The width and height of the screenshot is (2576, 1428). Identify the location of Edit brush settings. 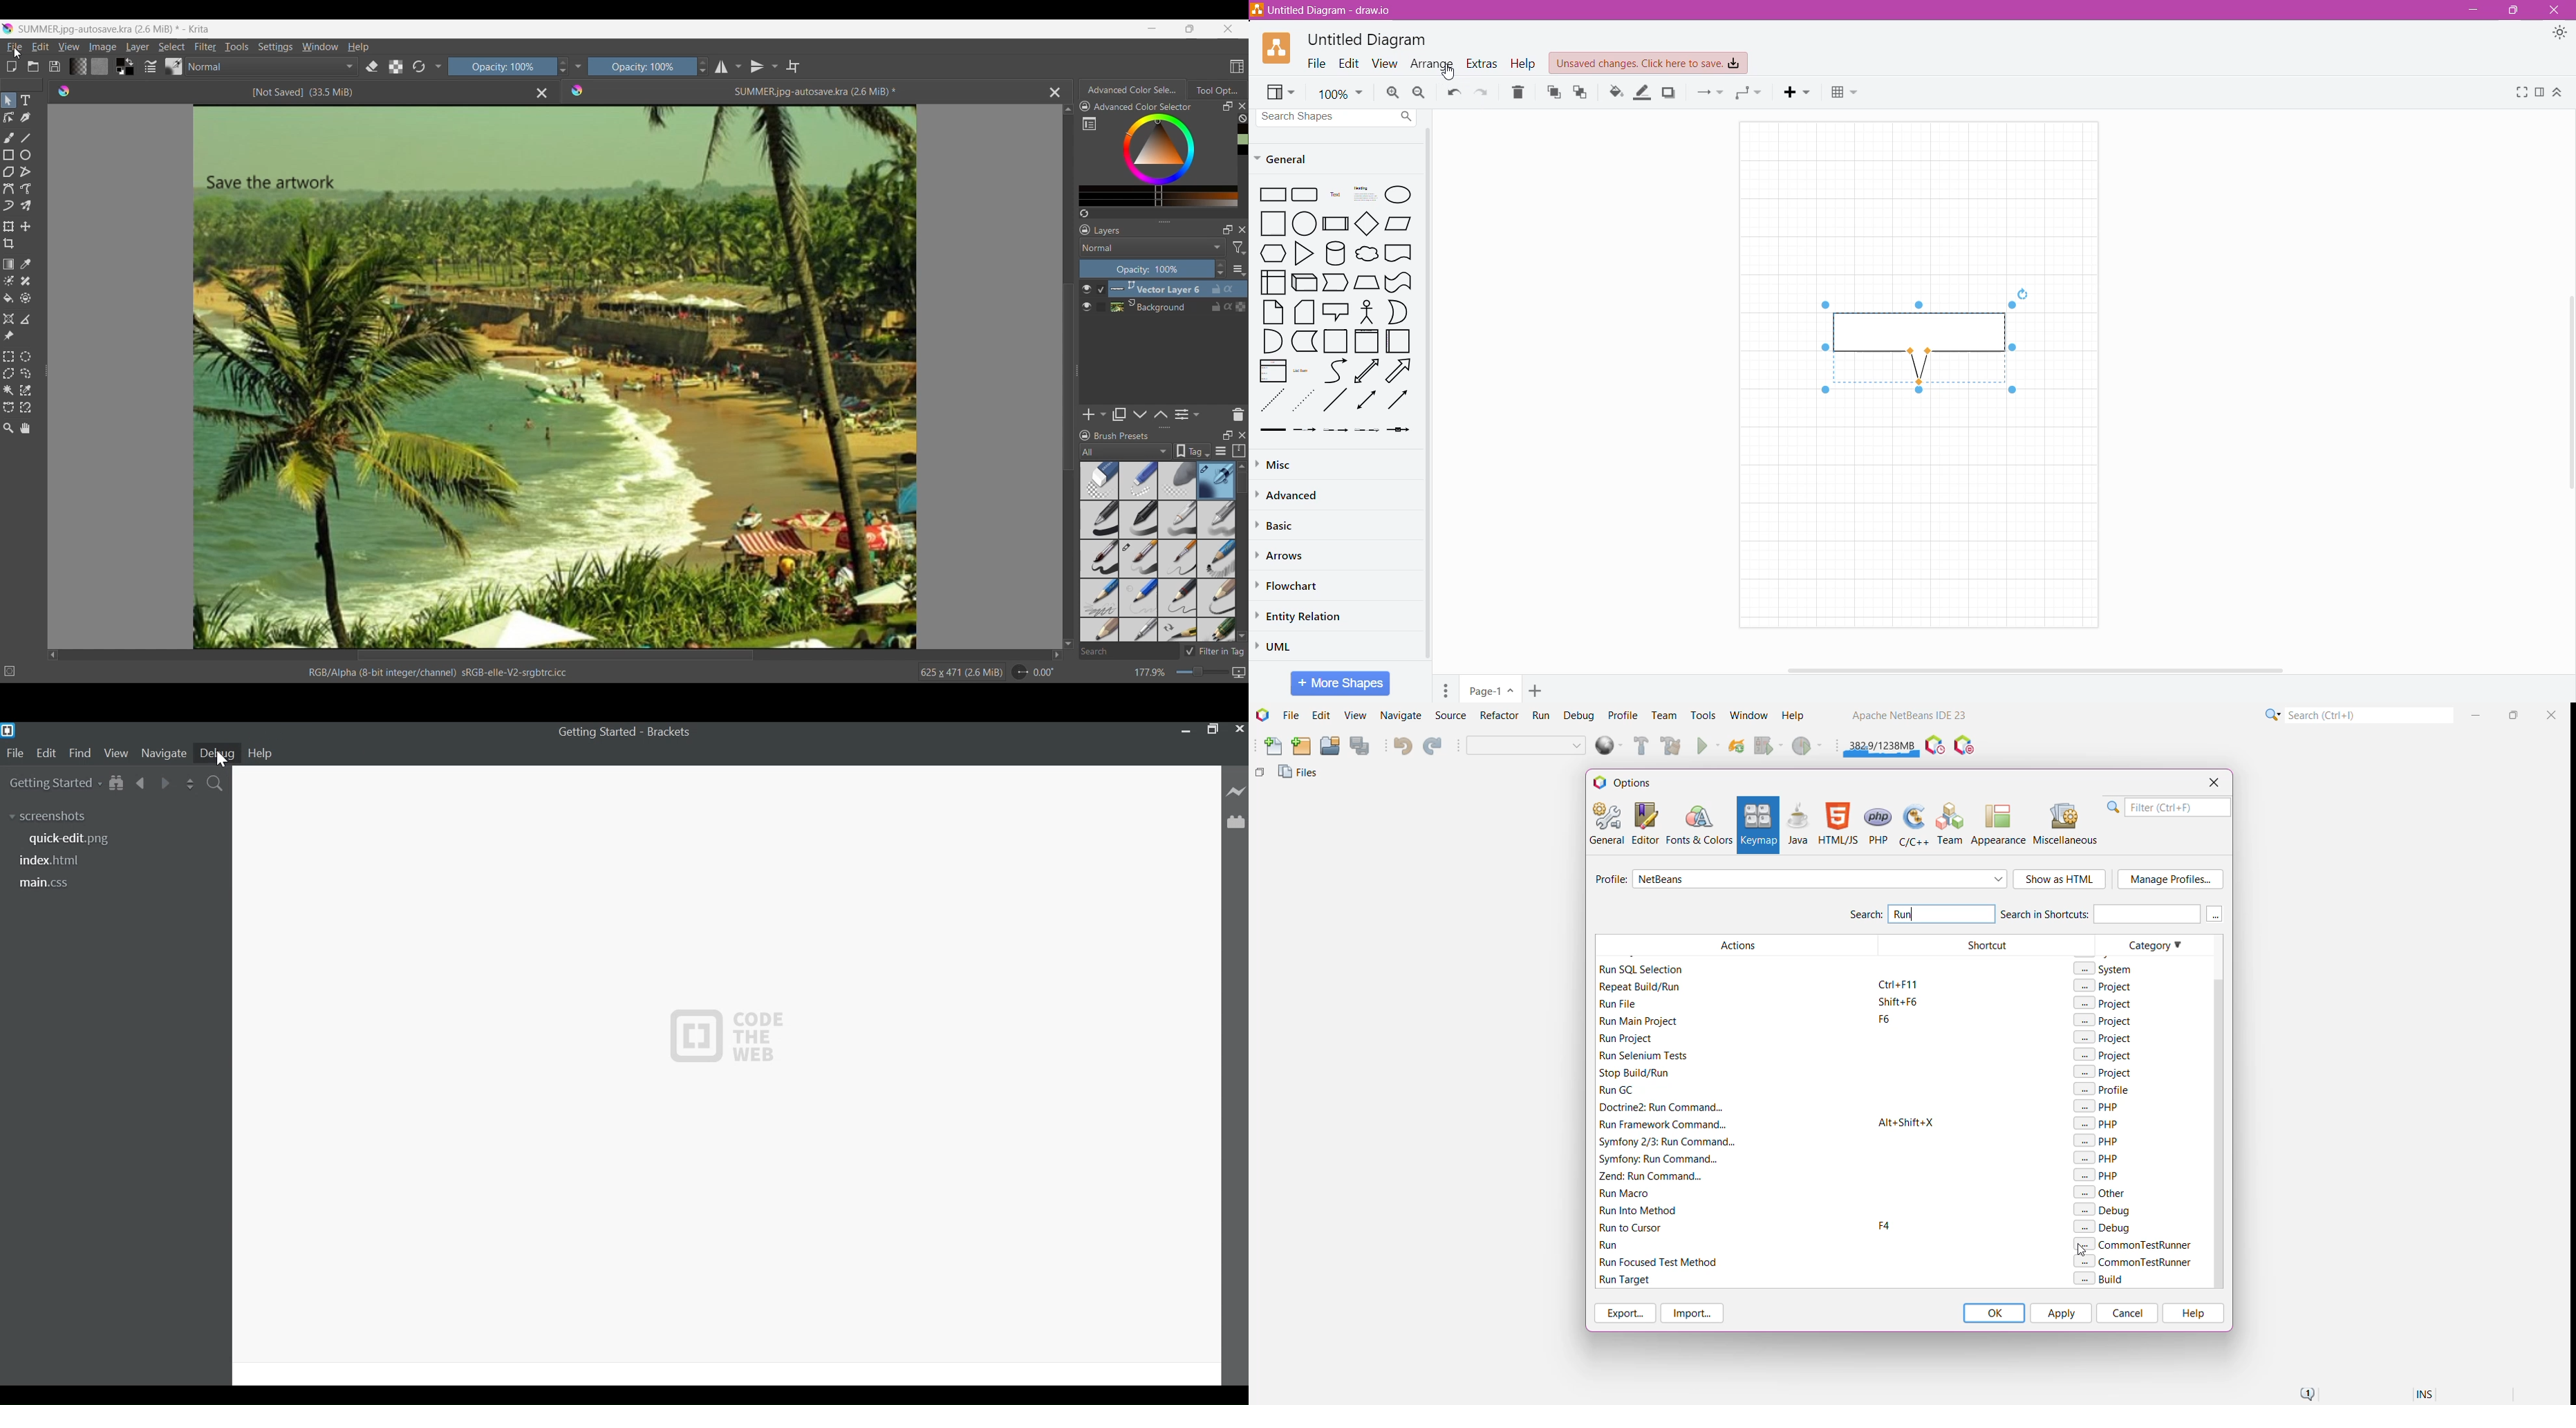
(150, 66).